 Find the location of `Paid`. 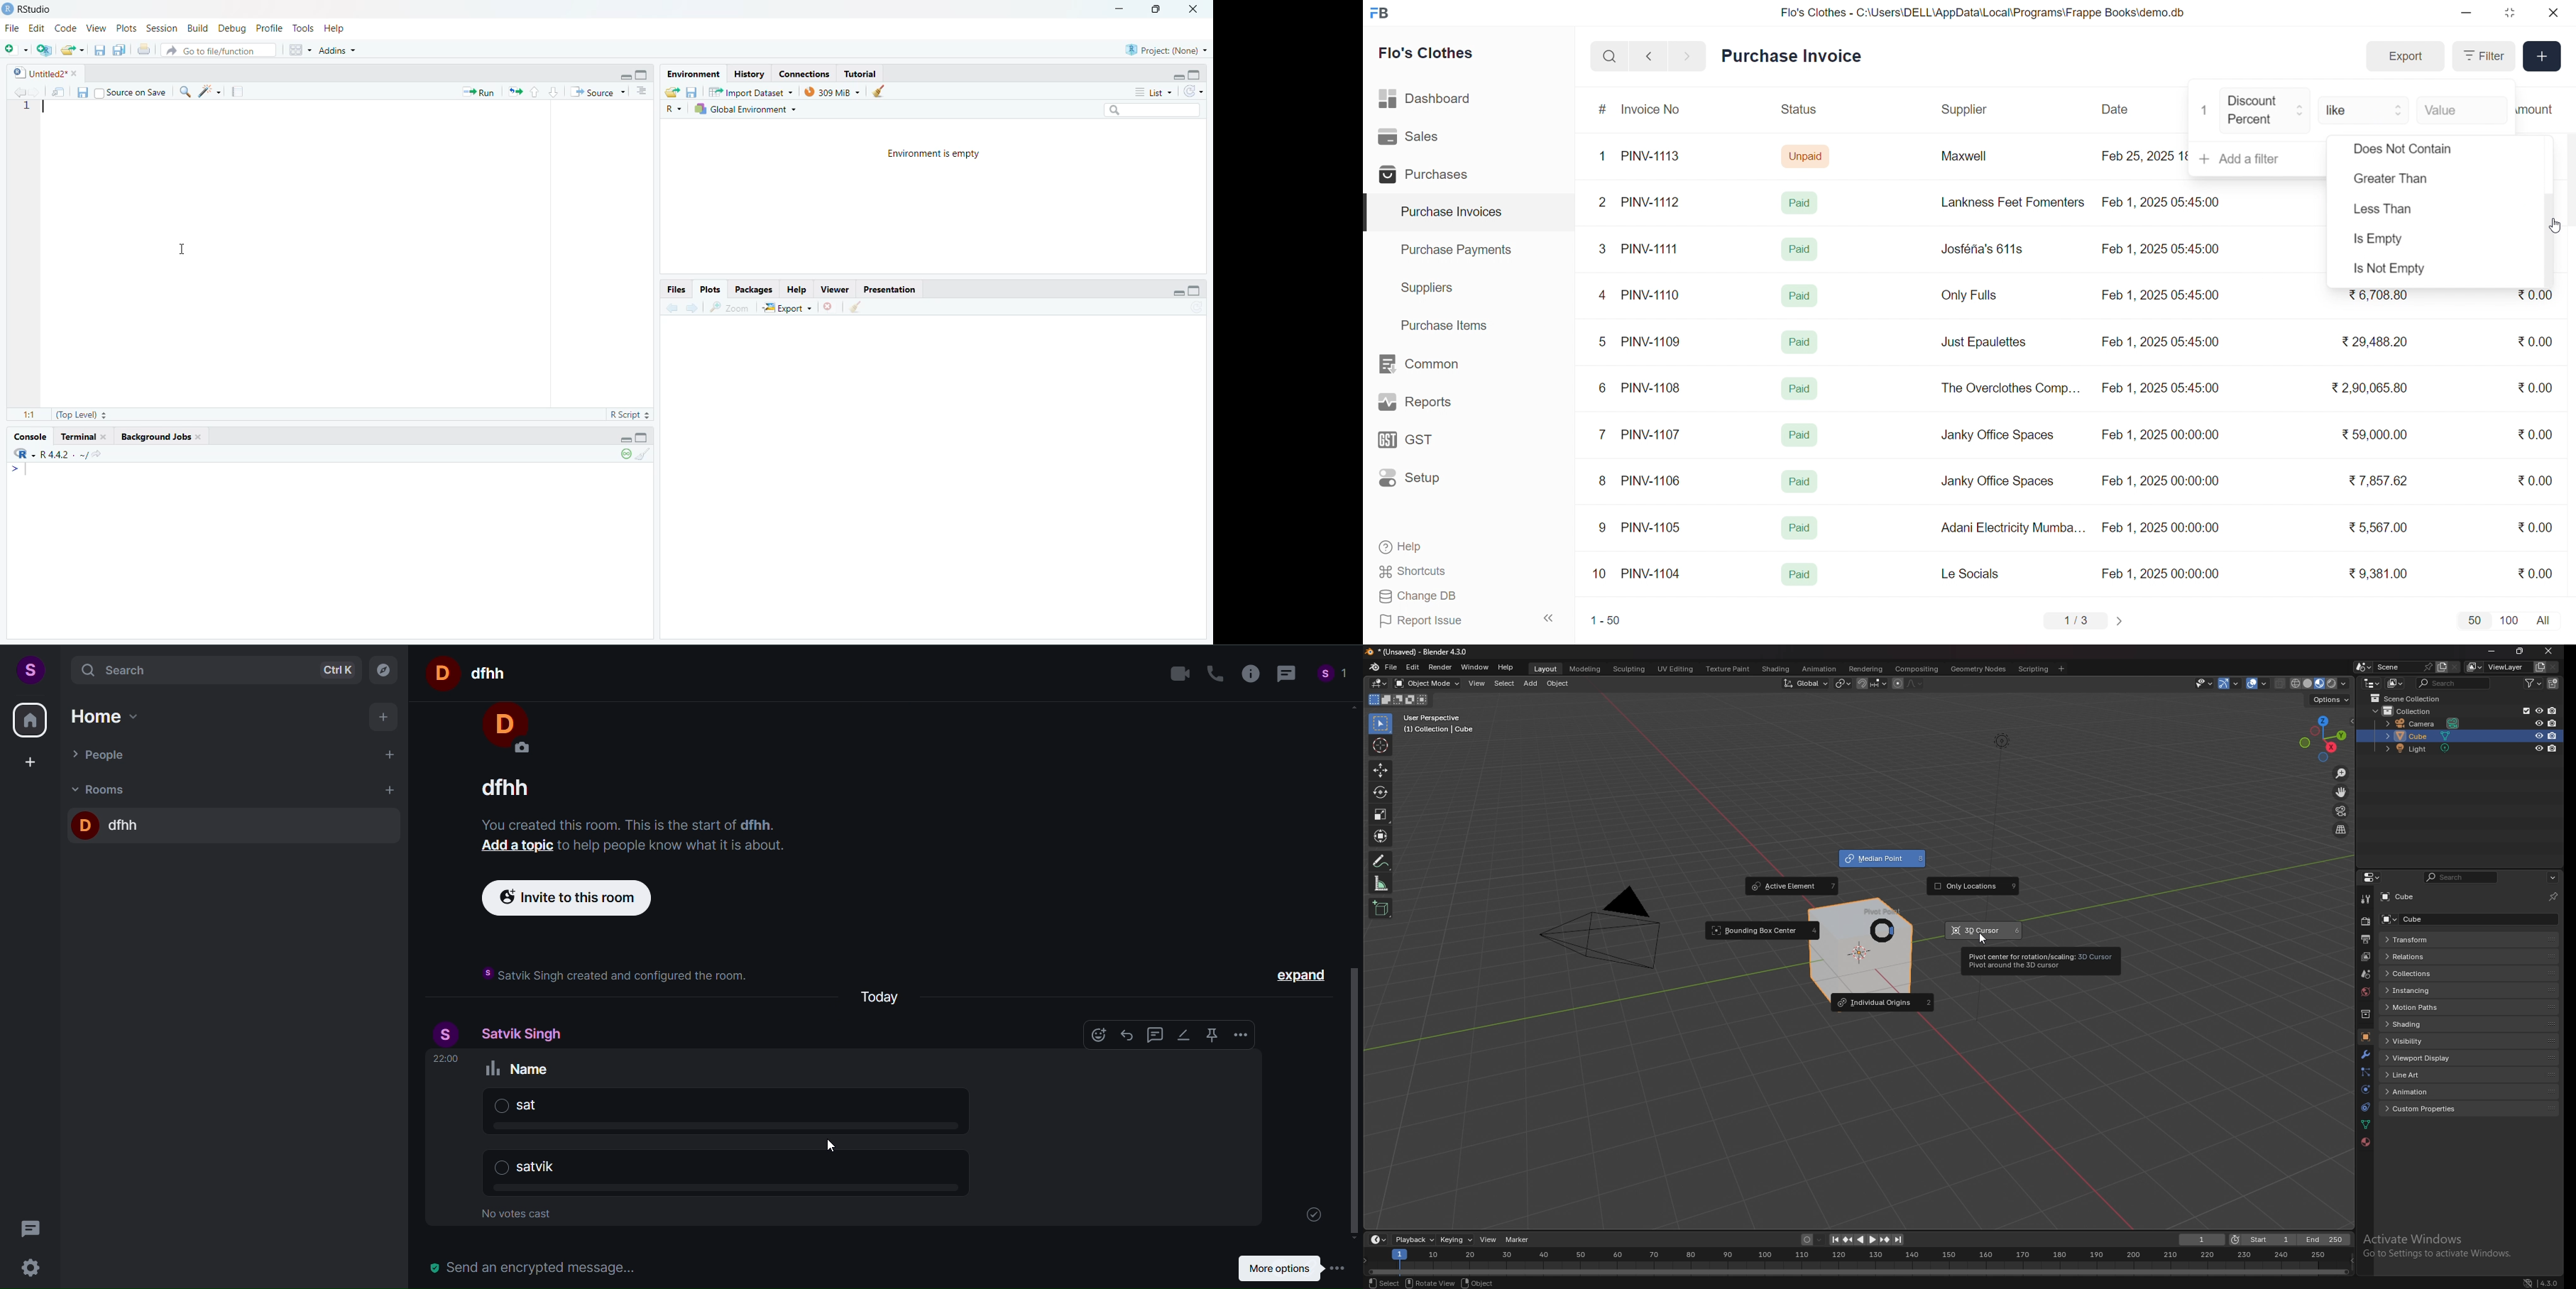

Paid is located at coordinates (1800, 249).